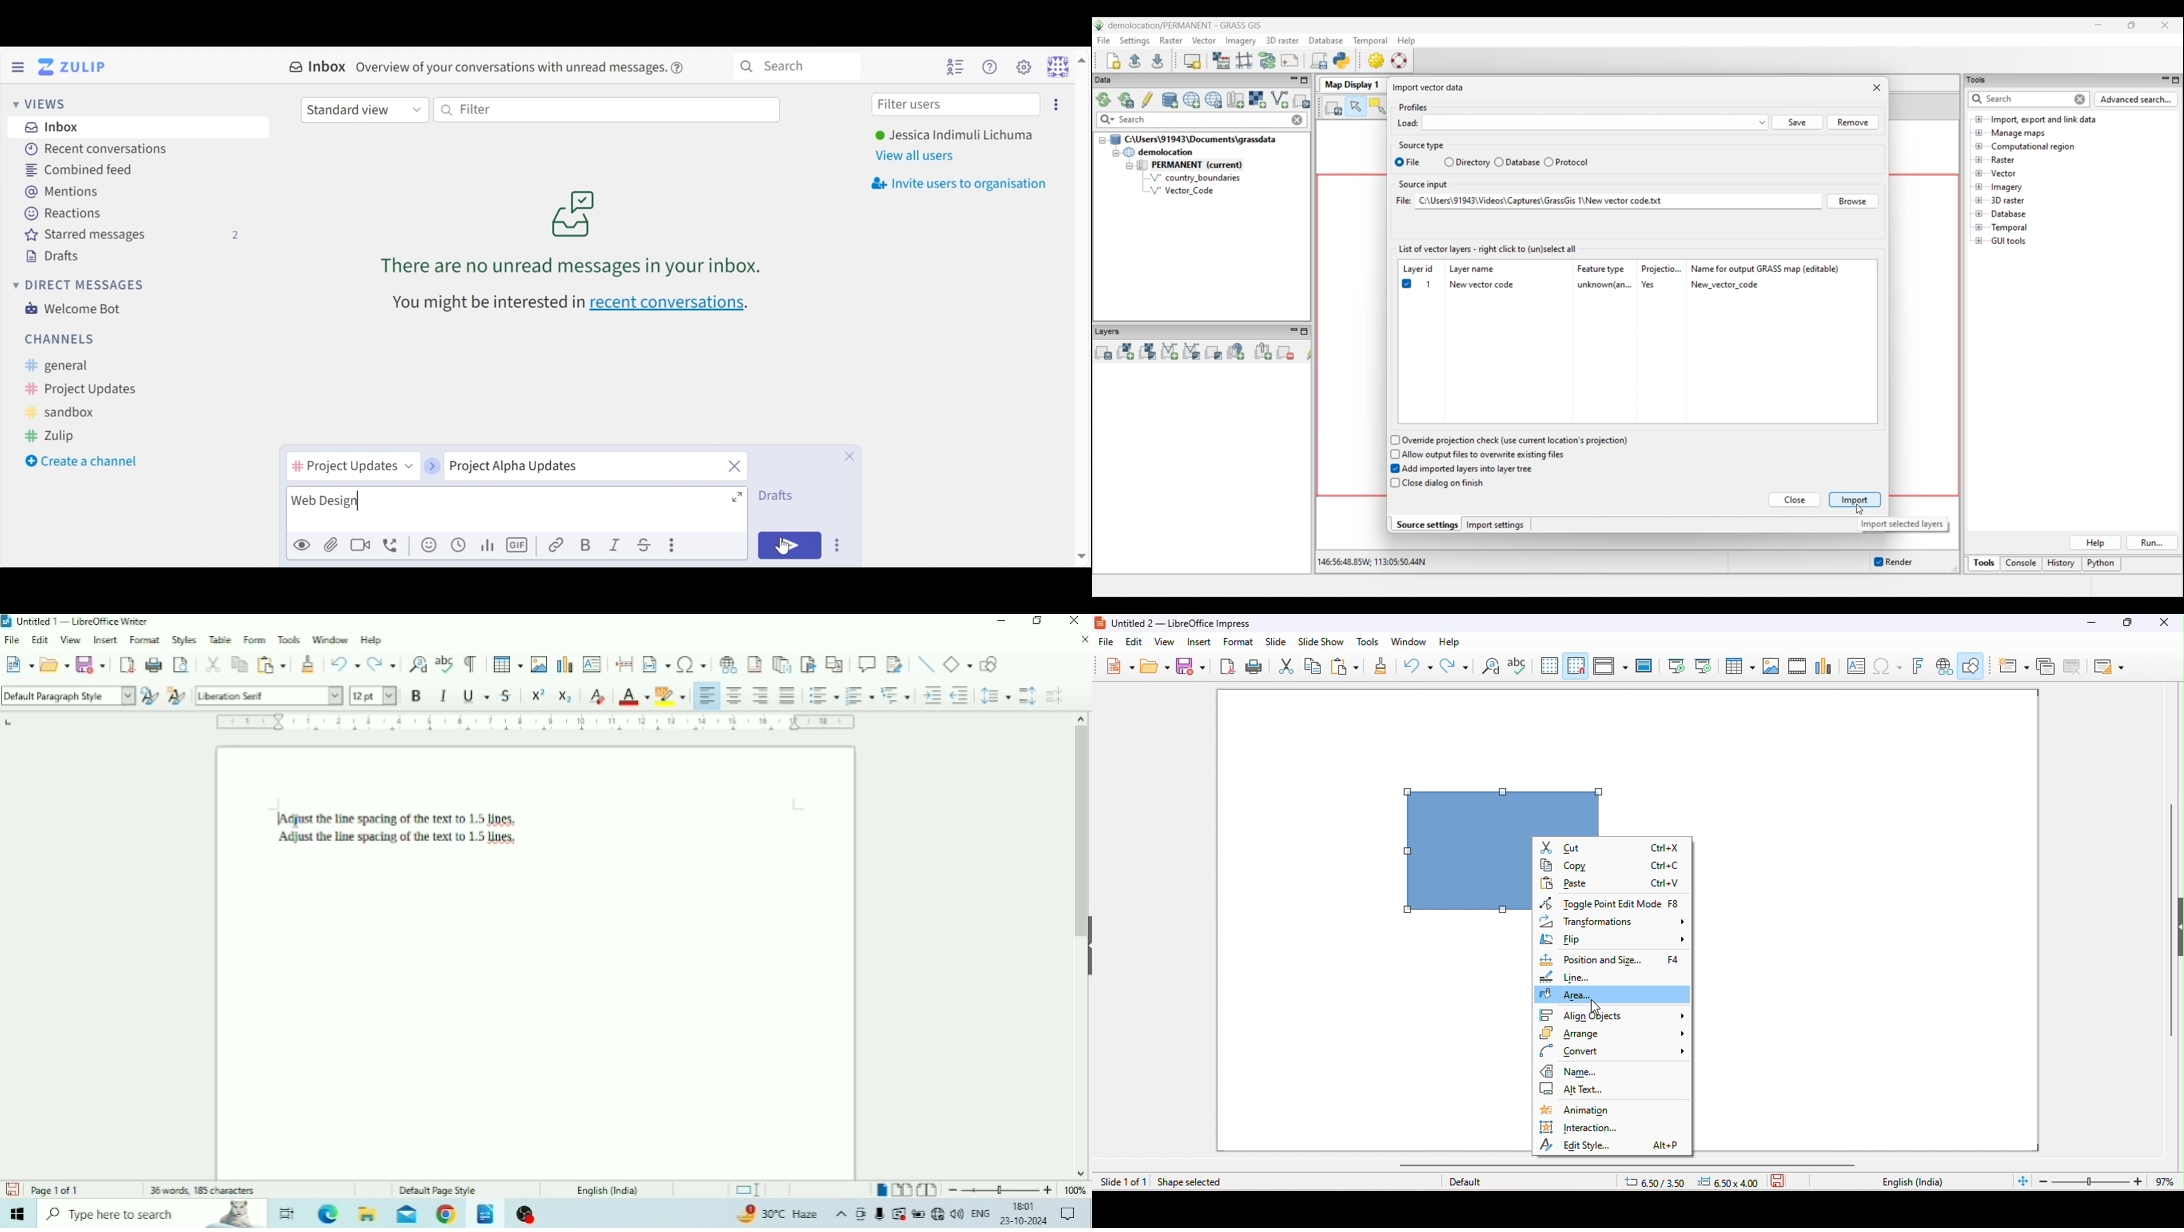 This screenshot has width=2184, height=1232. I want to click on duplicate slide, so click(2046, 668).